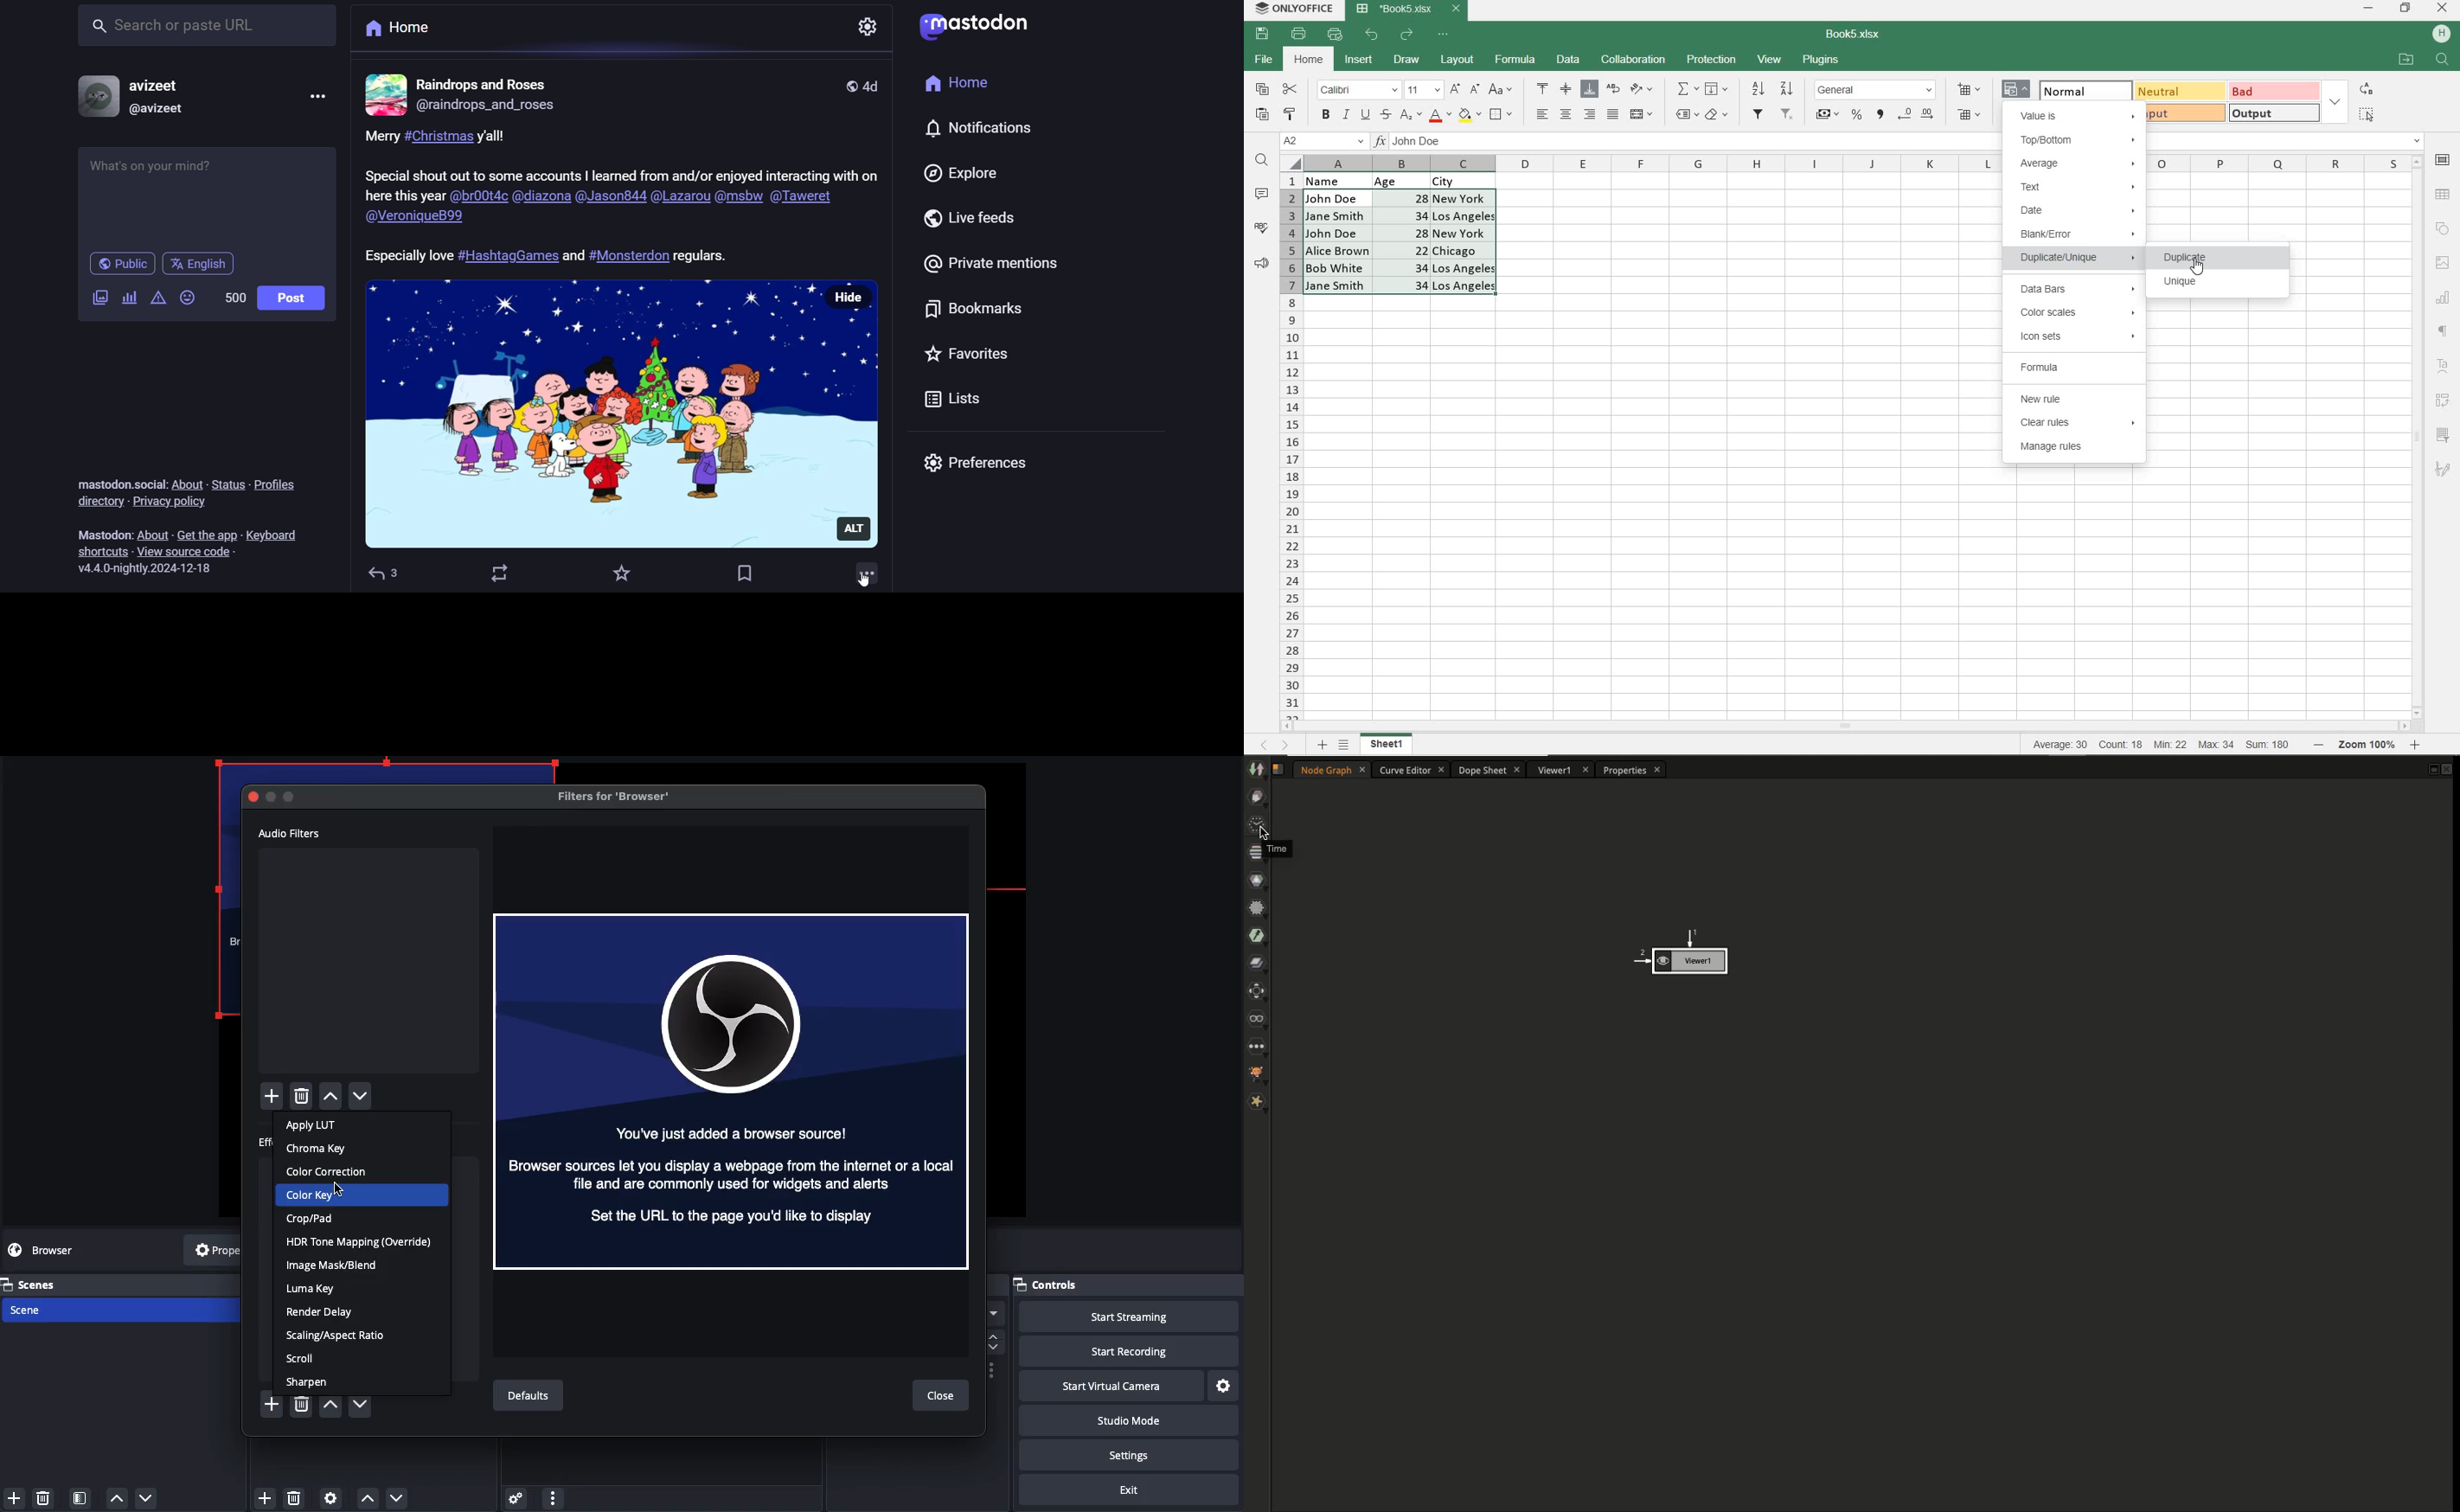 This screenshot has width=2464, height=1512. Describe the element at coordinates (1264, 194) in the screenshot. I see `COMMENTS` at that location.